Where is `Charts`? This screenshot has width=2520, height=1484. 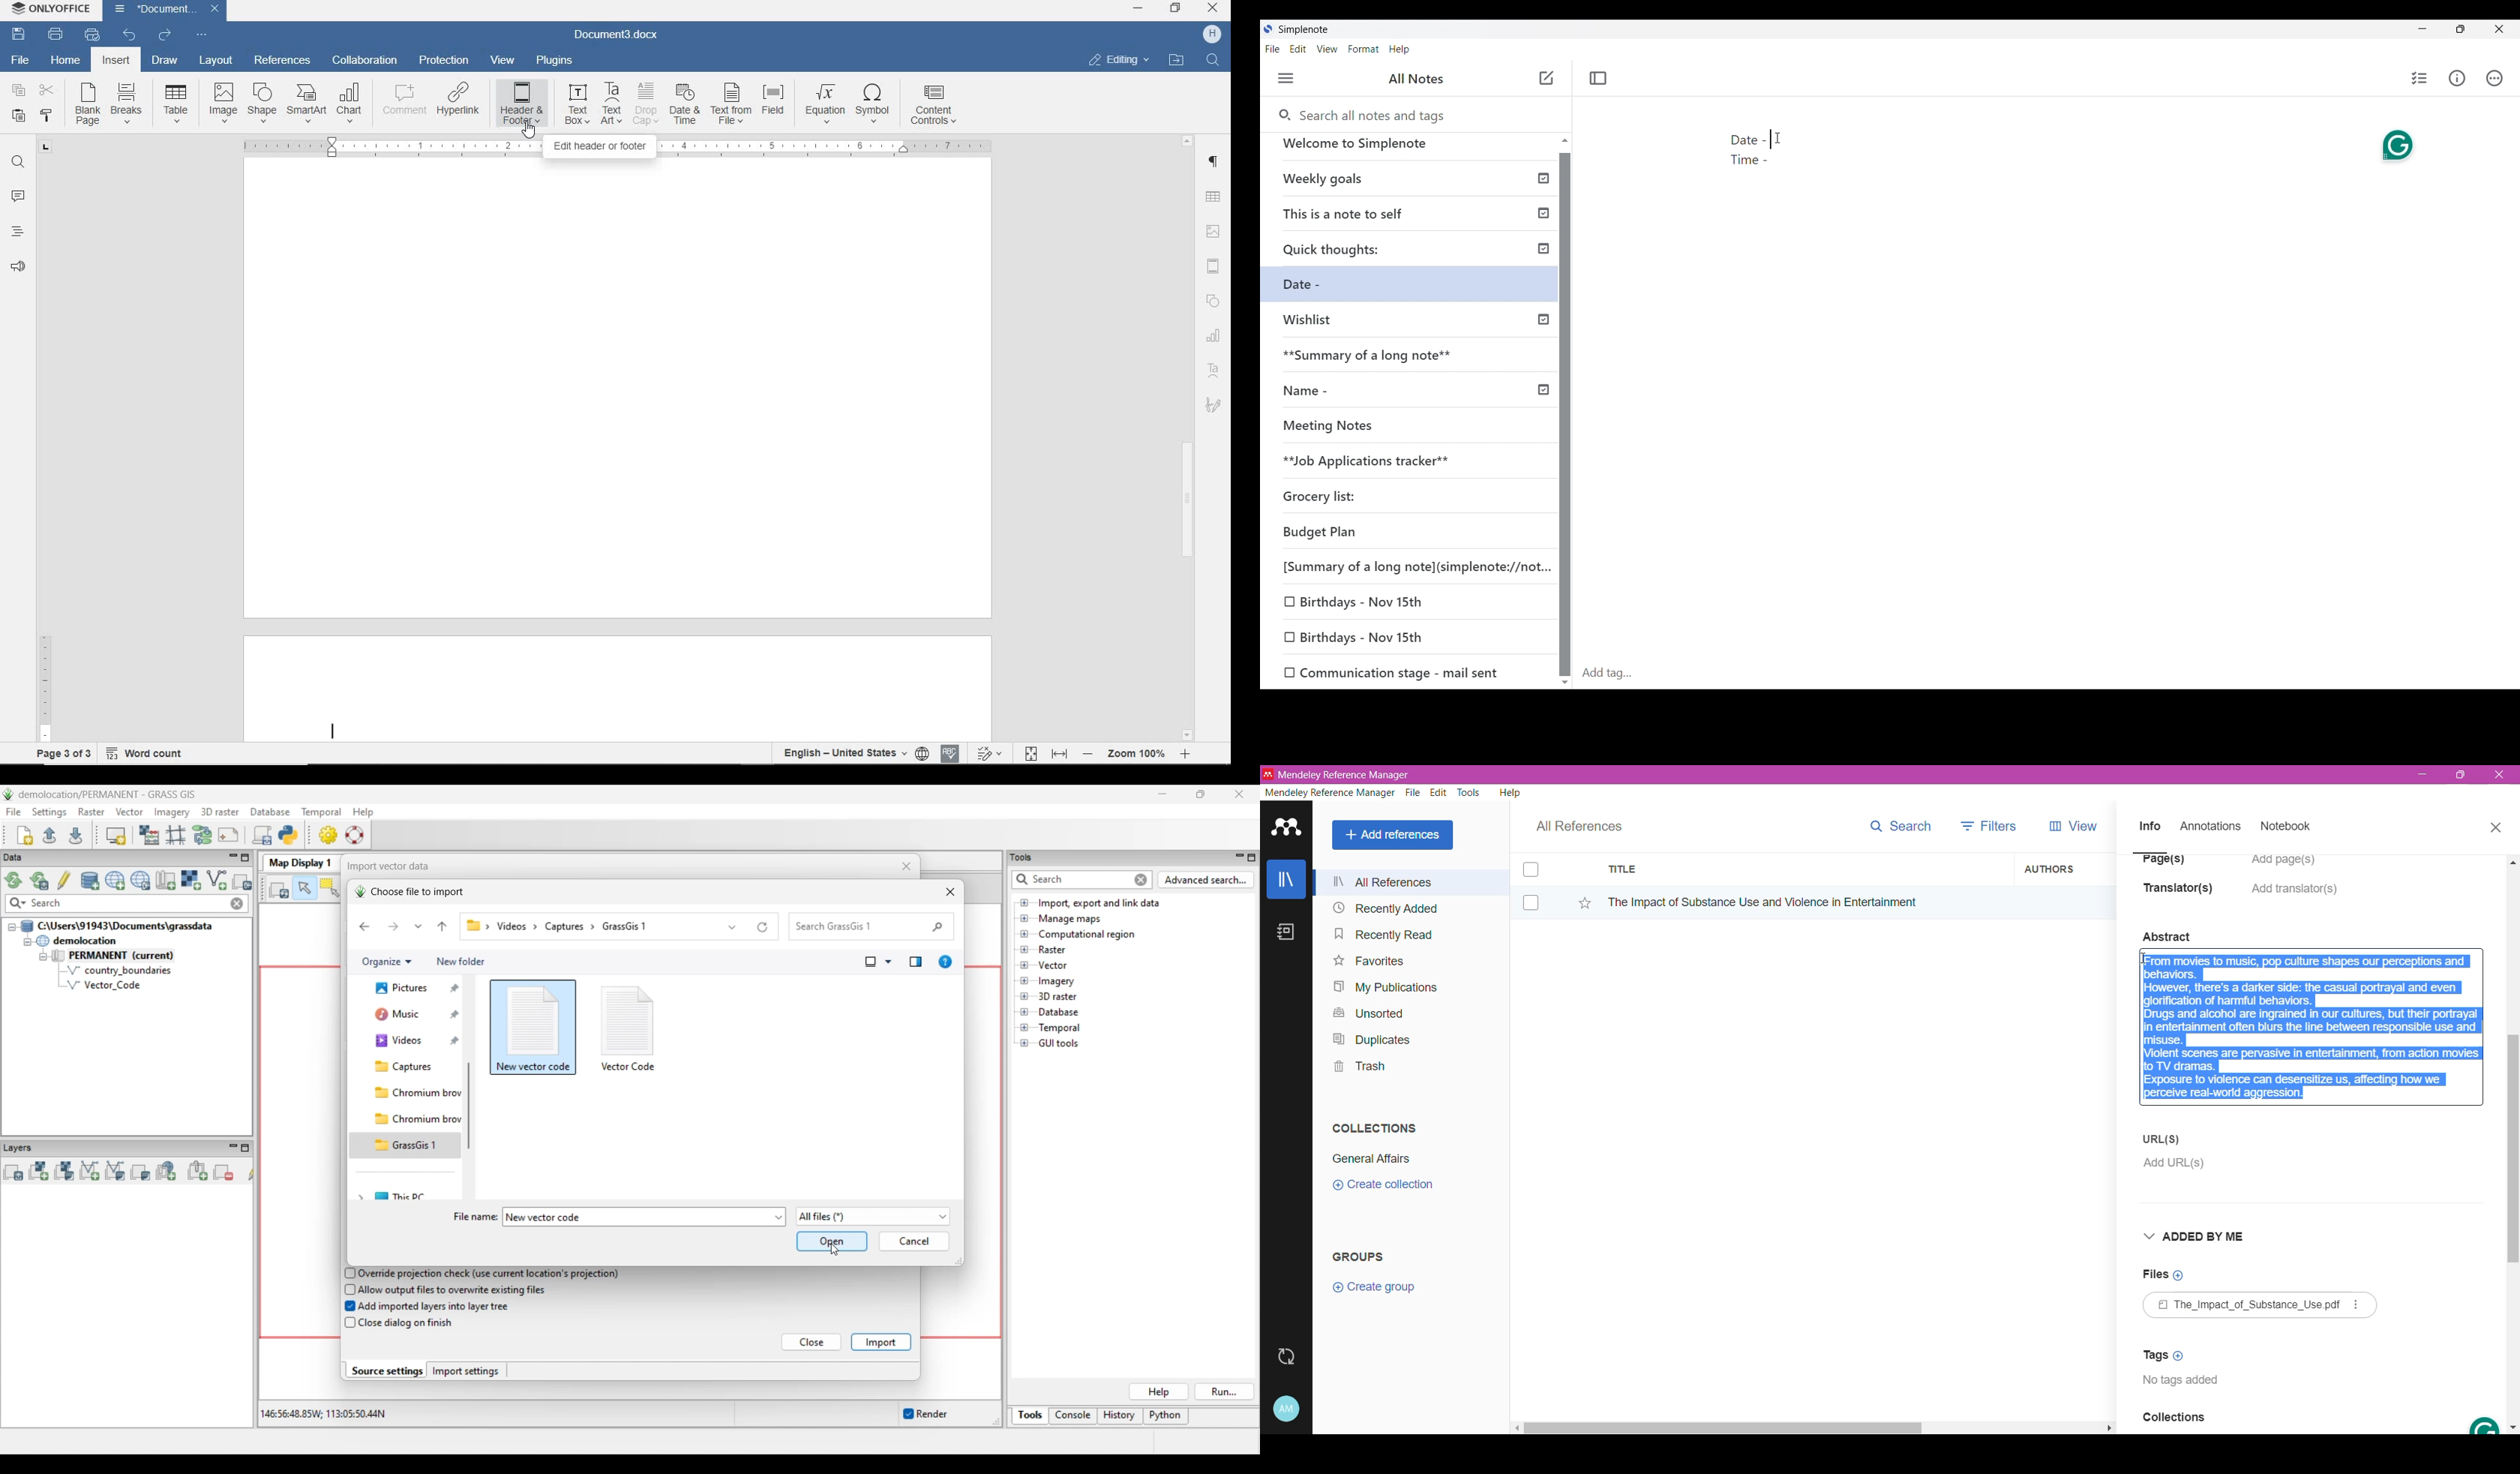
Charts is located at coordinates (1213, 333).